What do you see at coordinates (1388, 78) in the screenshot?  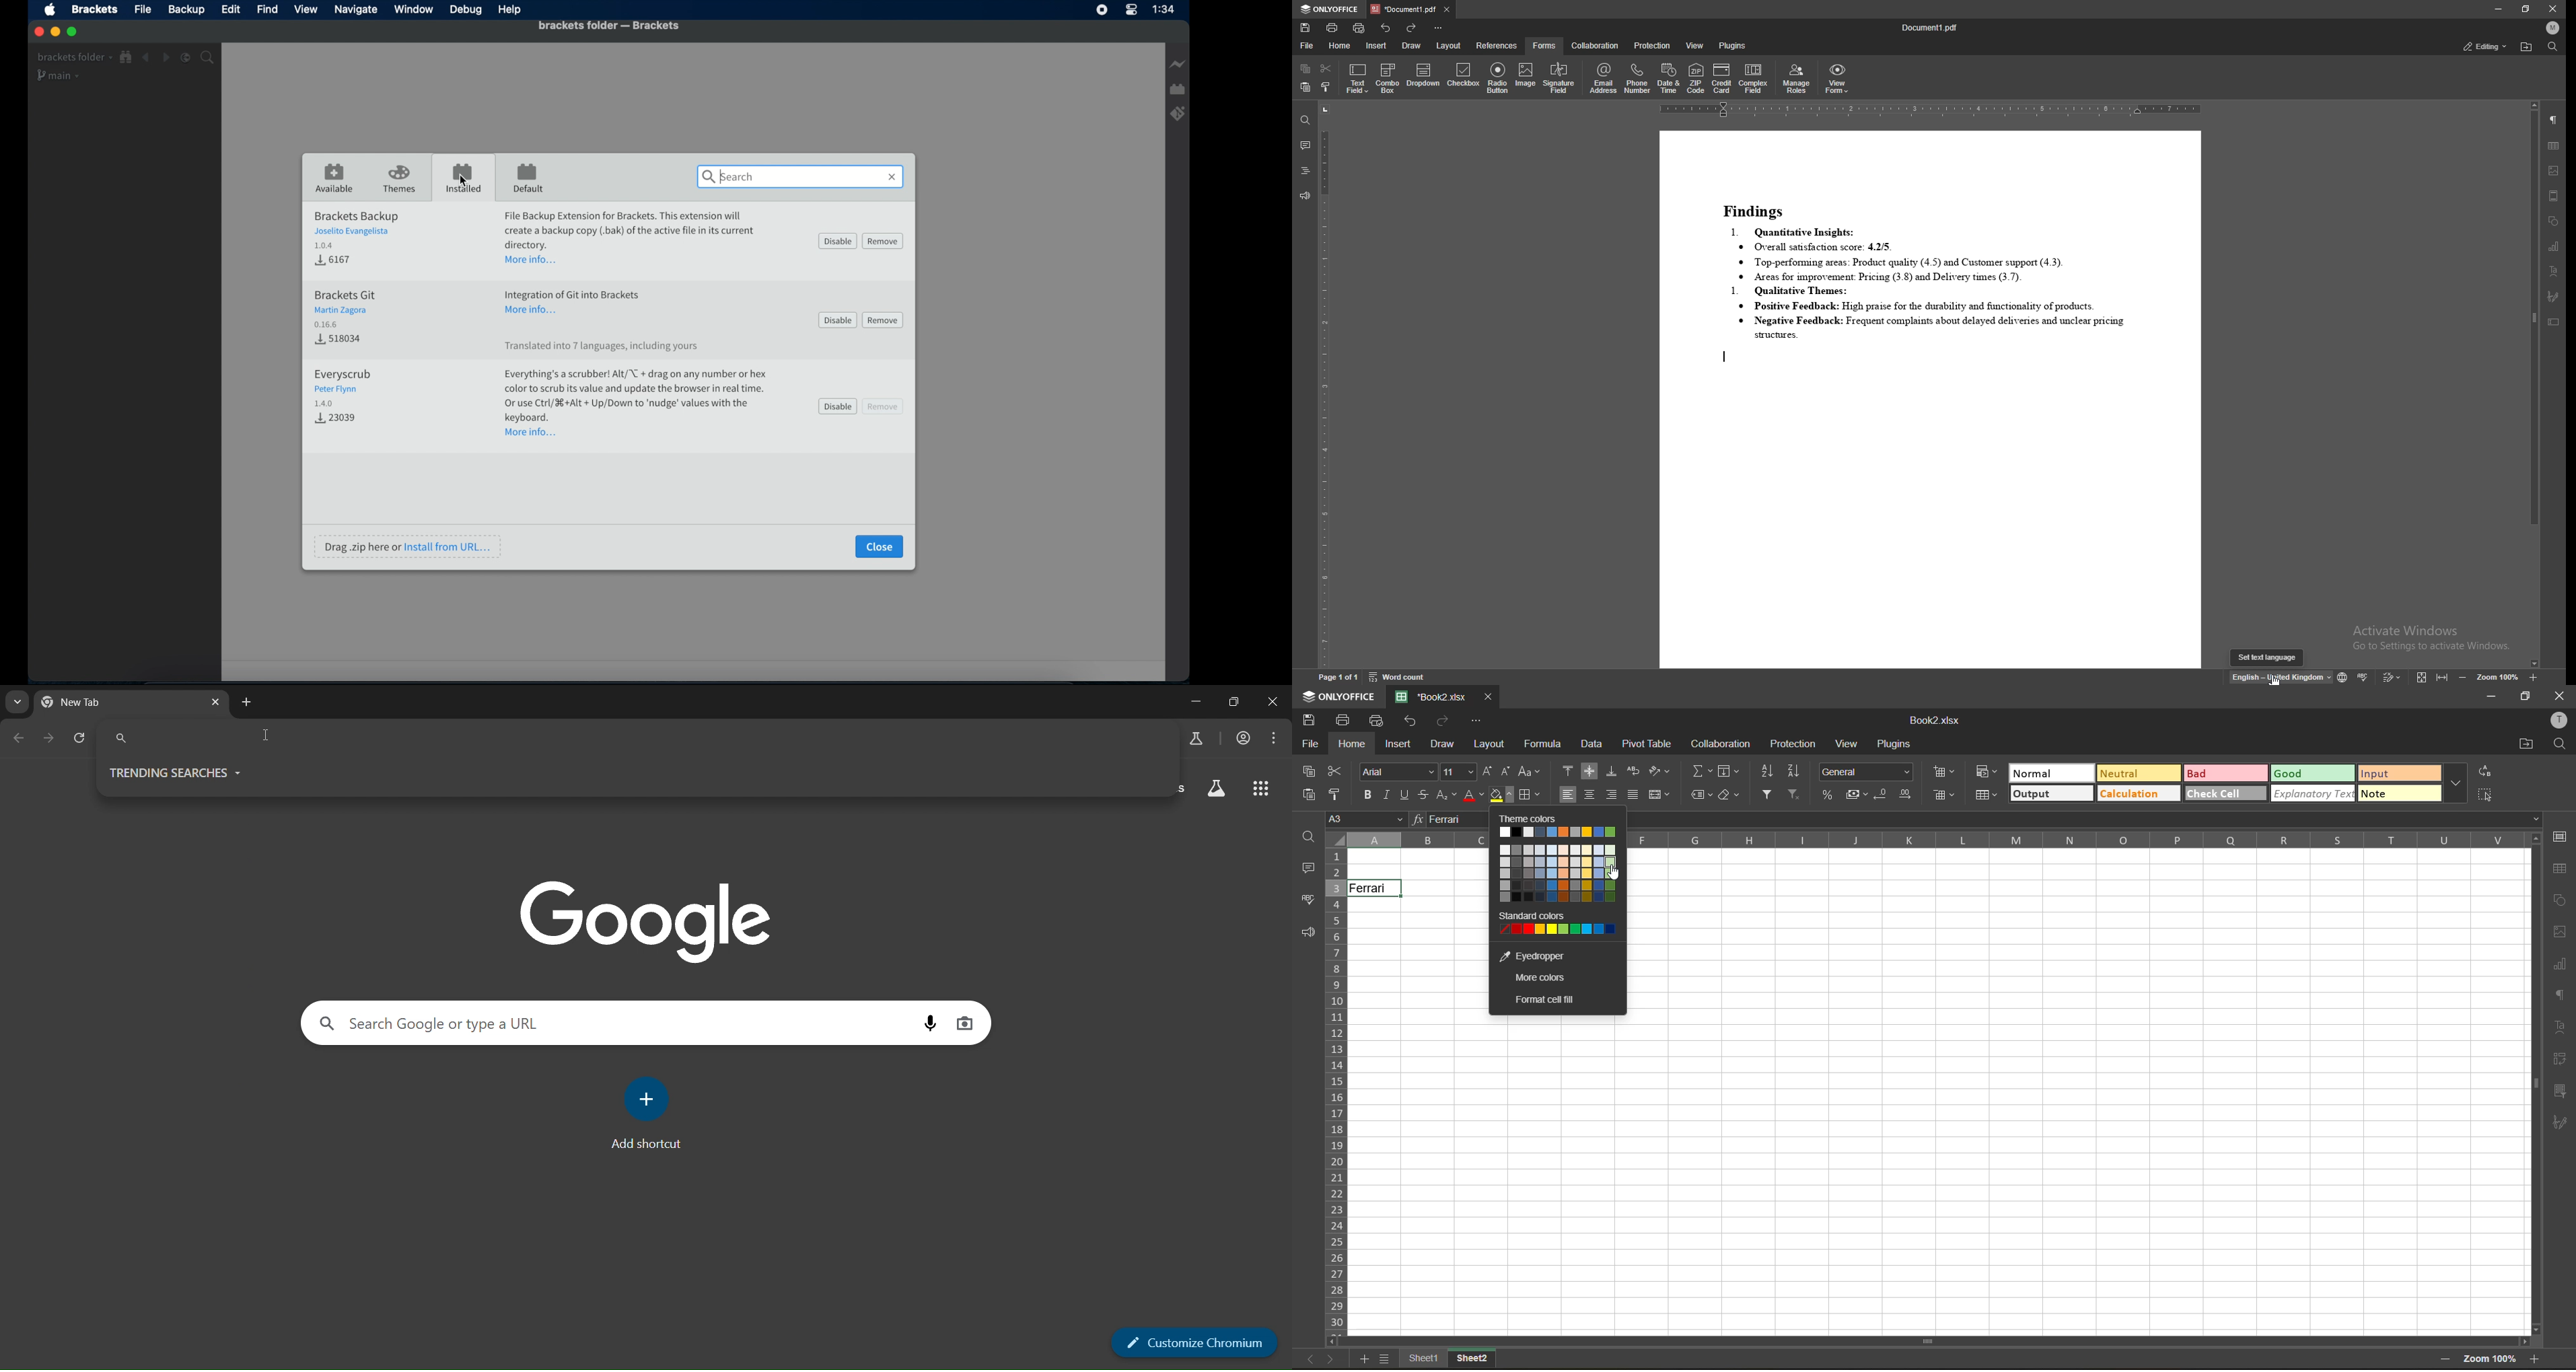 I see `combo box` at bounding box center [1388, 78].